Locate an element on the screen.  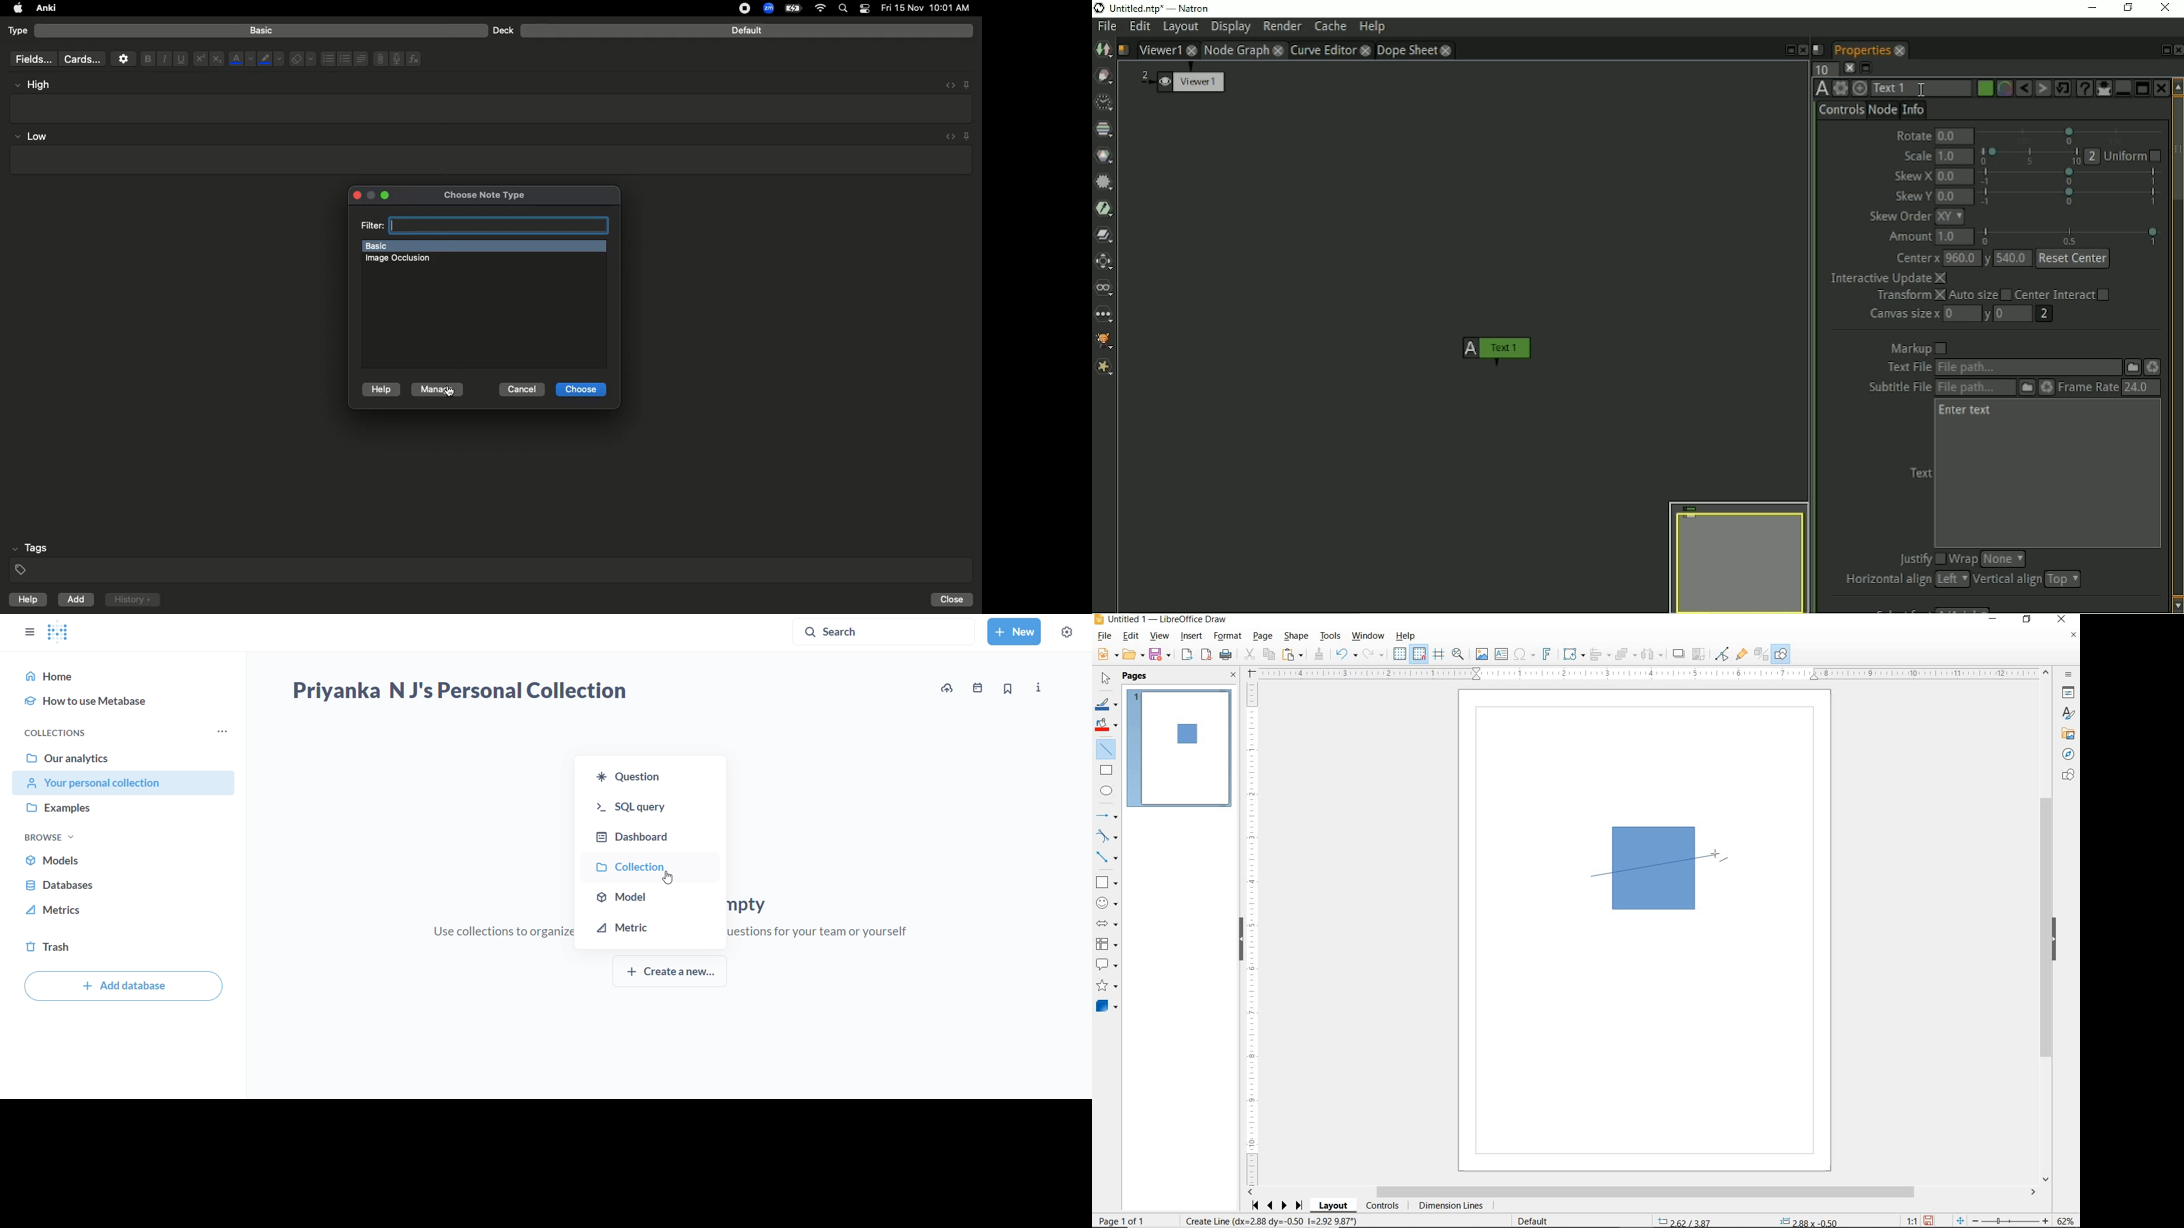
UNDO is located at coordinates (1347, 655).